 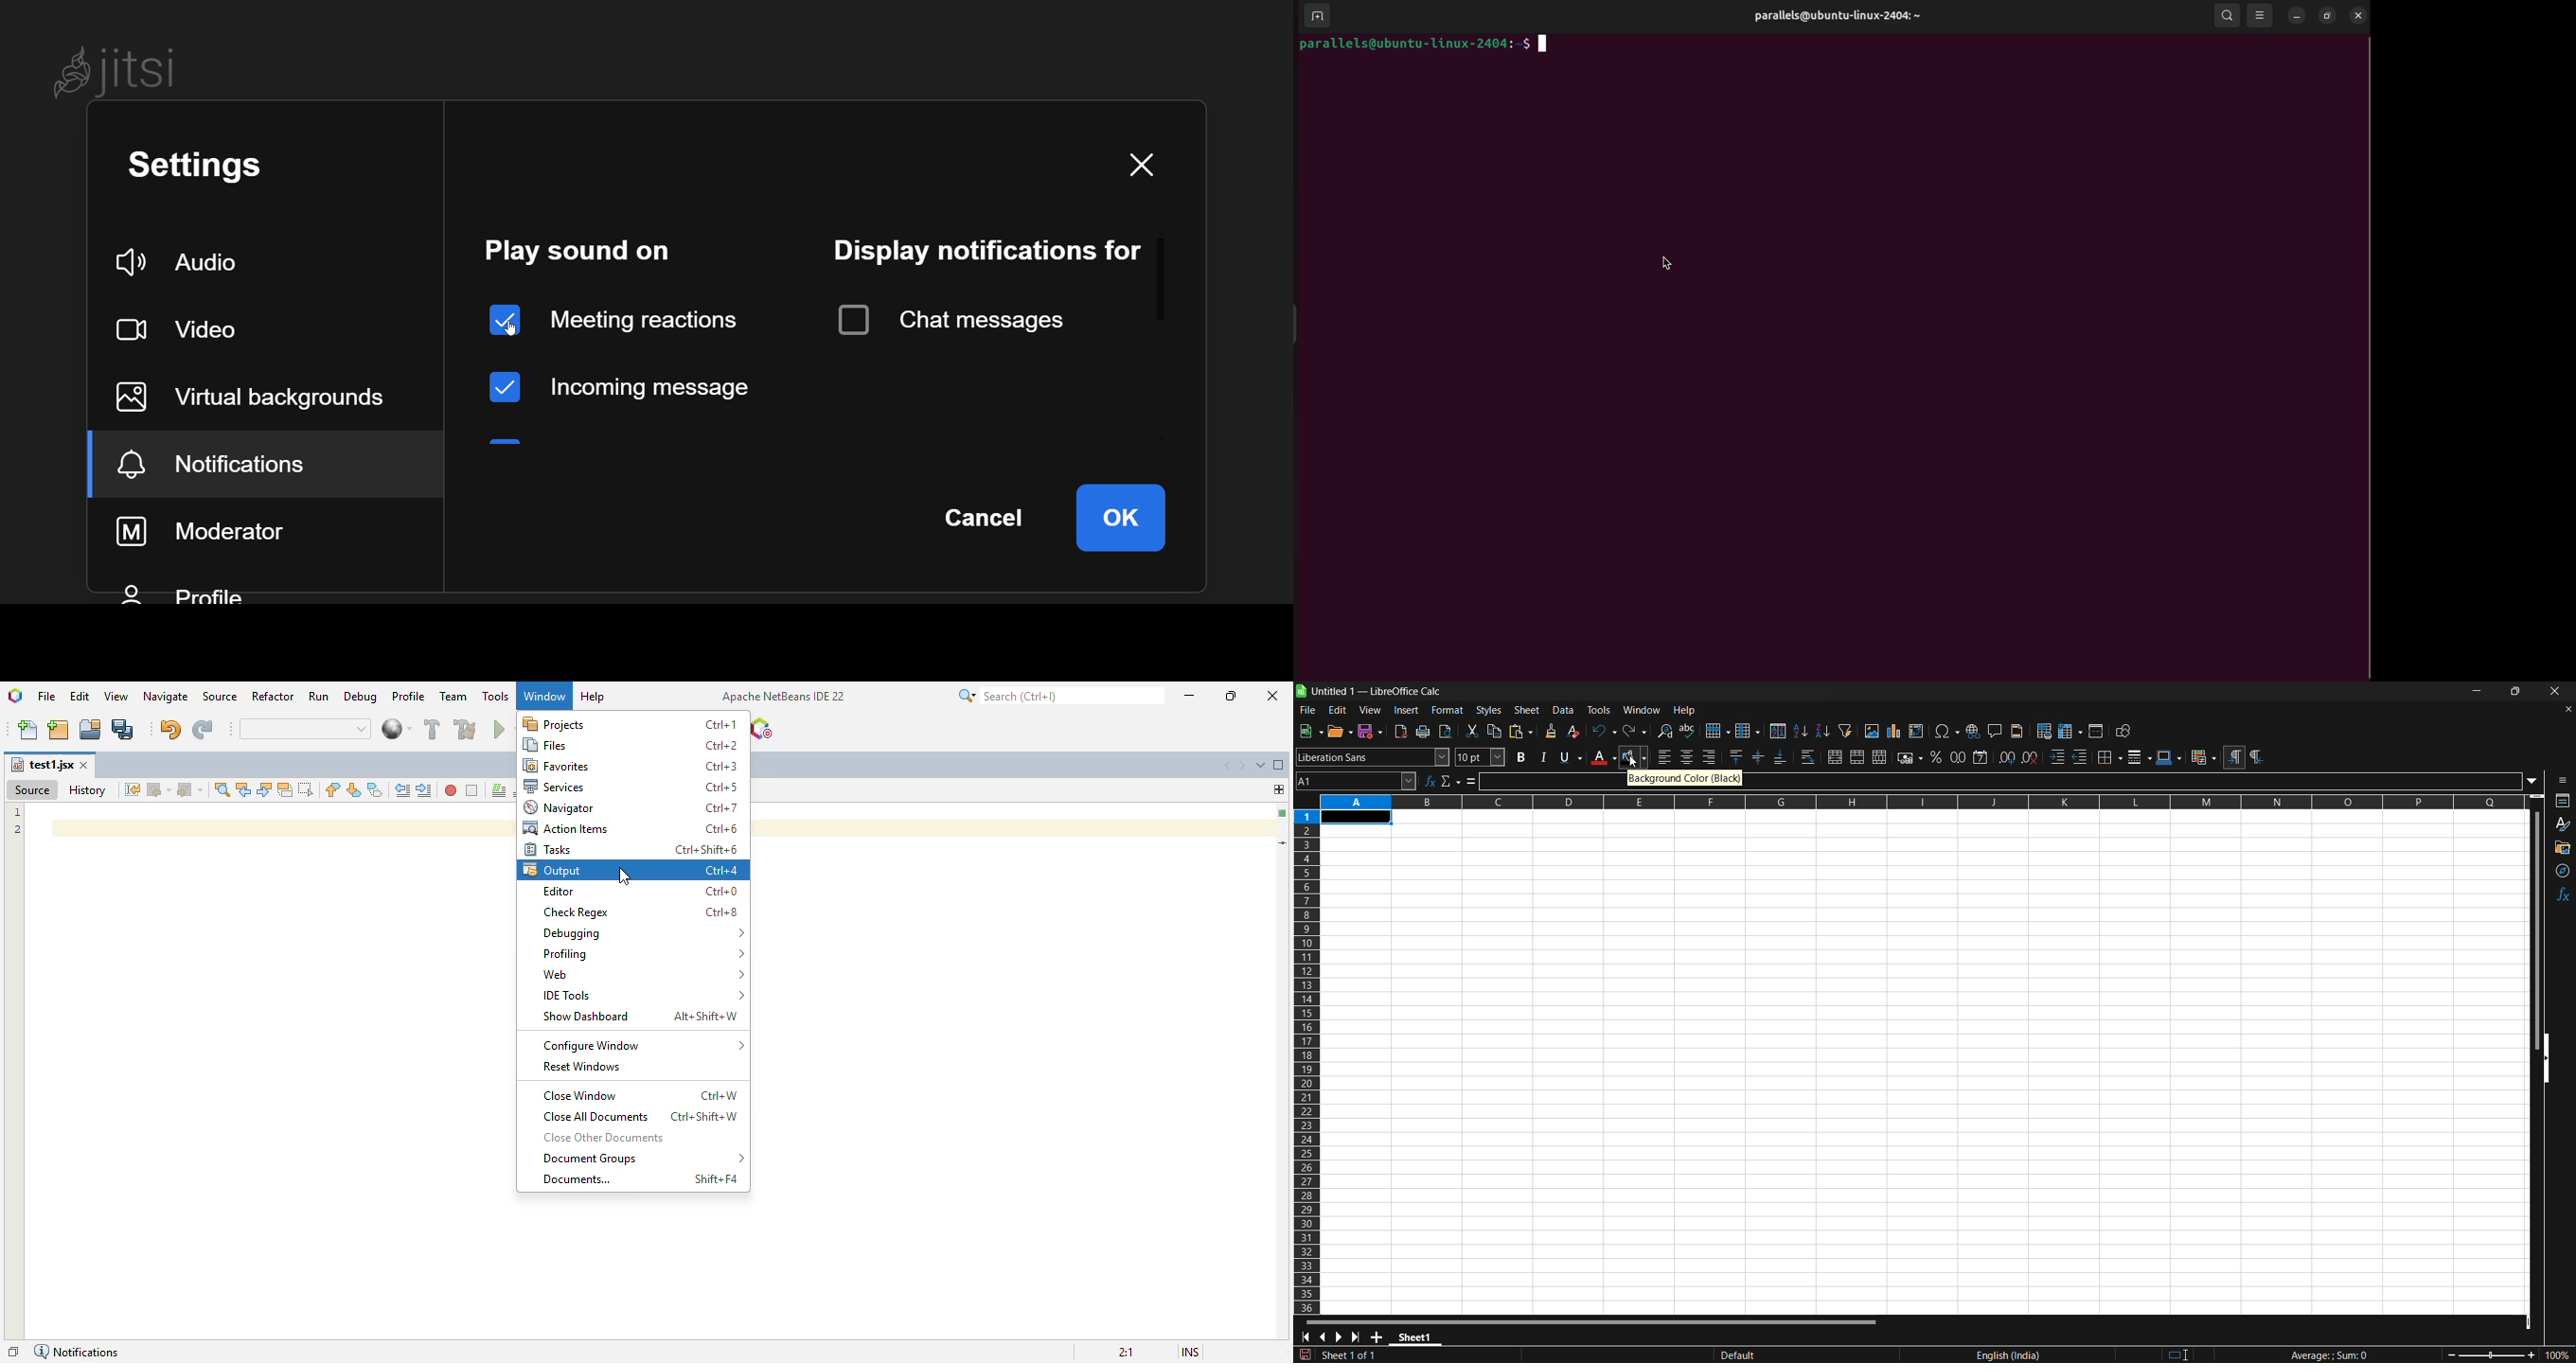 What do you see at coordinates (2514, 692) in the screenshot?
I see `` at bounding box center [2514, 692].